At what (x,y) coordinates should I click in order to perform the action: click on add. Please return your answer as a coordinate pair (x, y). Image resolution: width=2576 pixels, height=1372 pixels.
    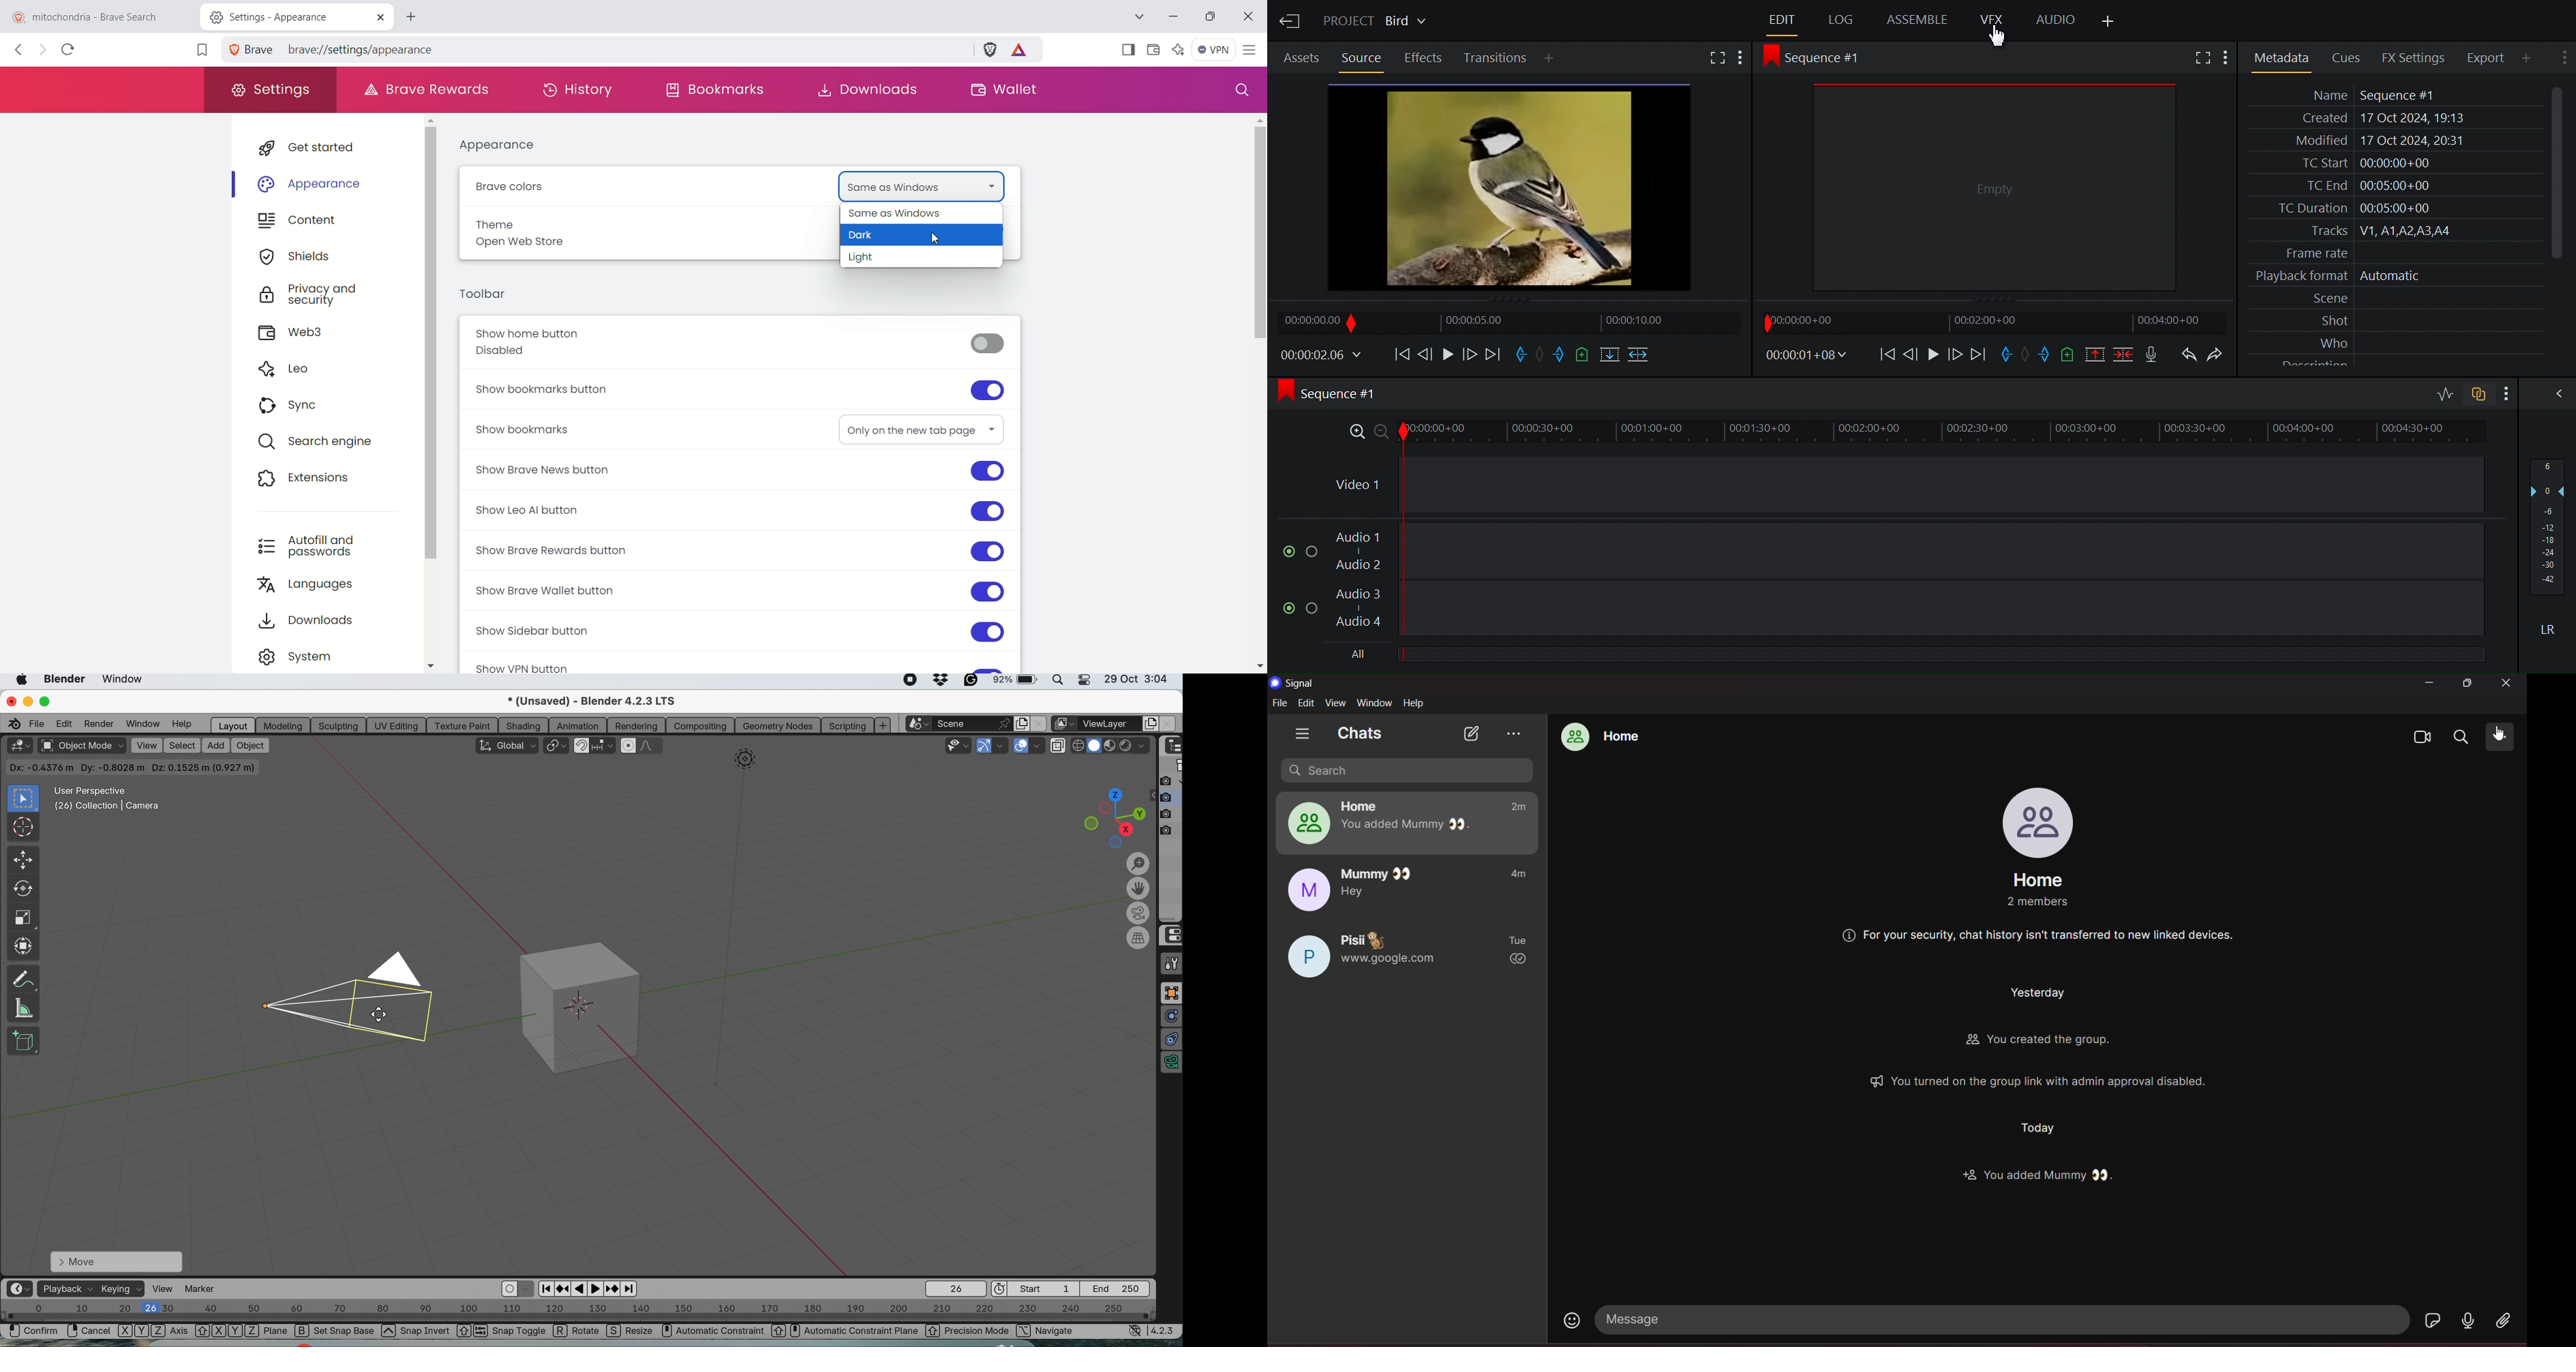
    Looking at the image, I should click on (214, 745).